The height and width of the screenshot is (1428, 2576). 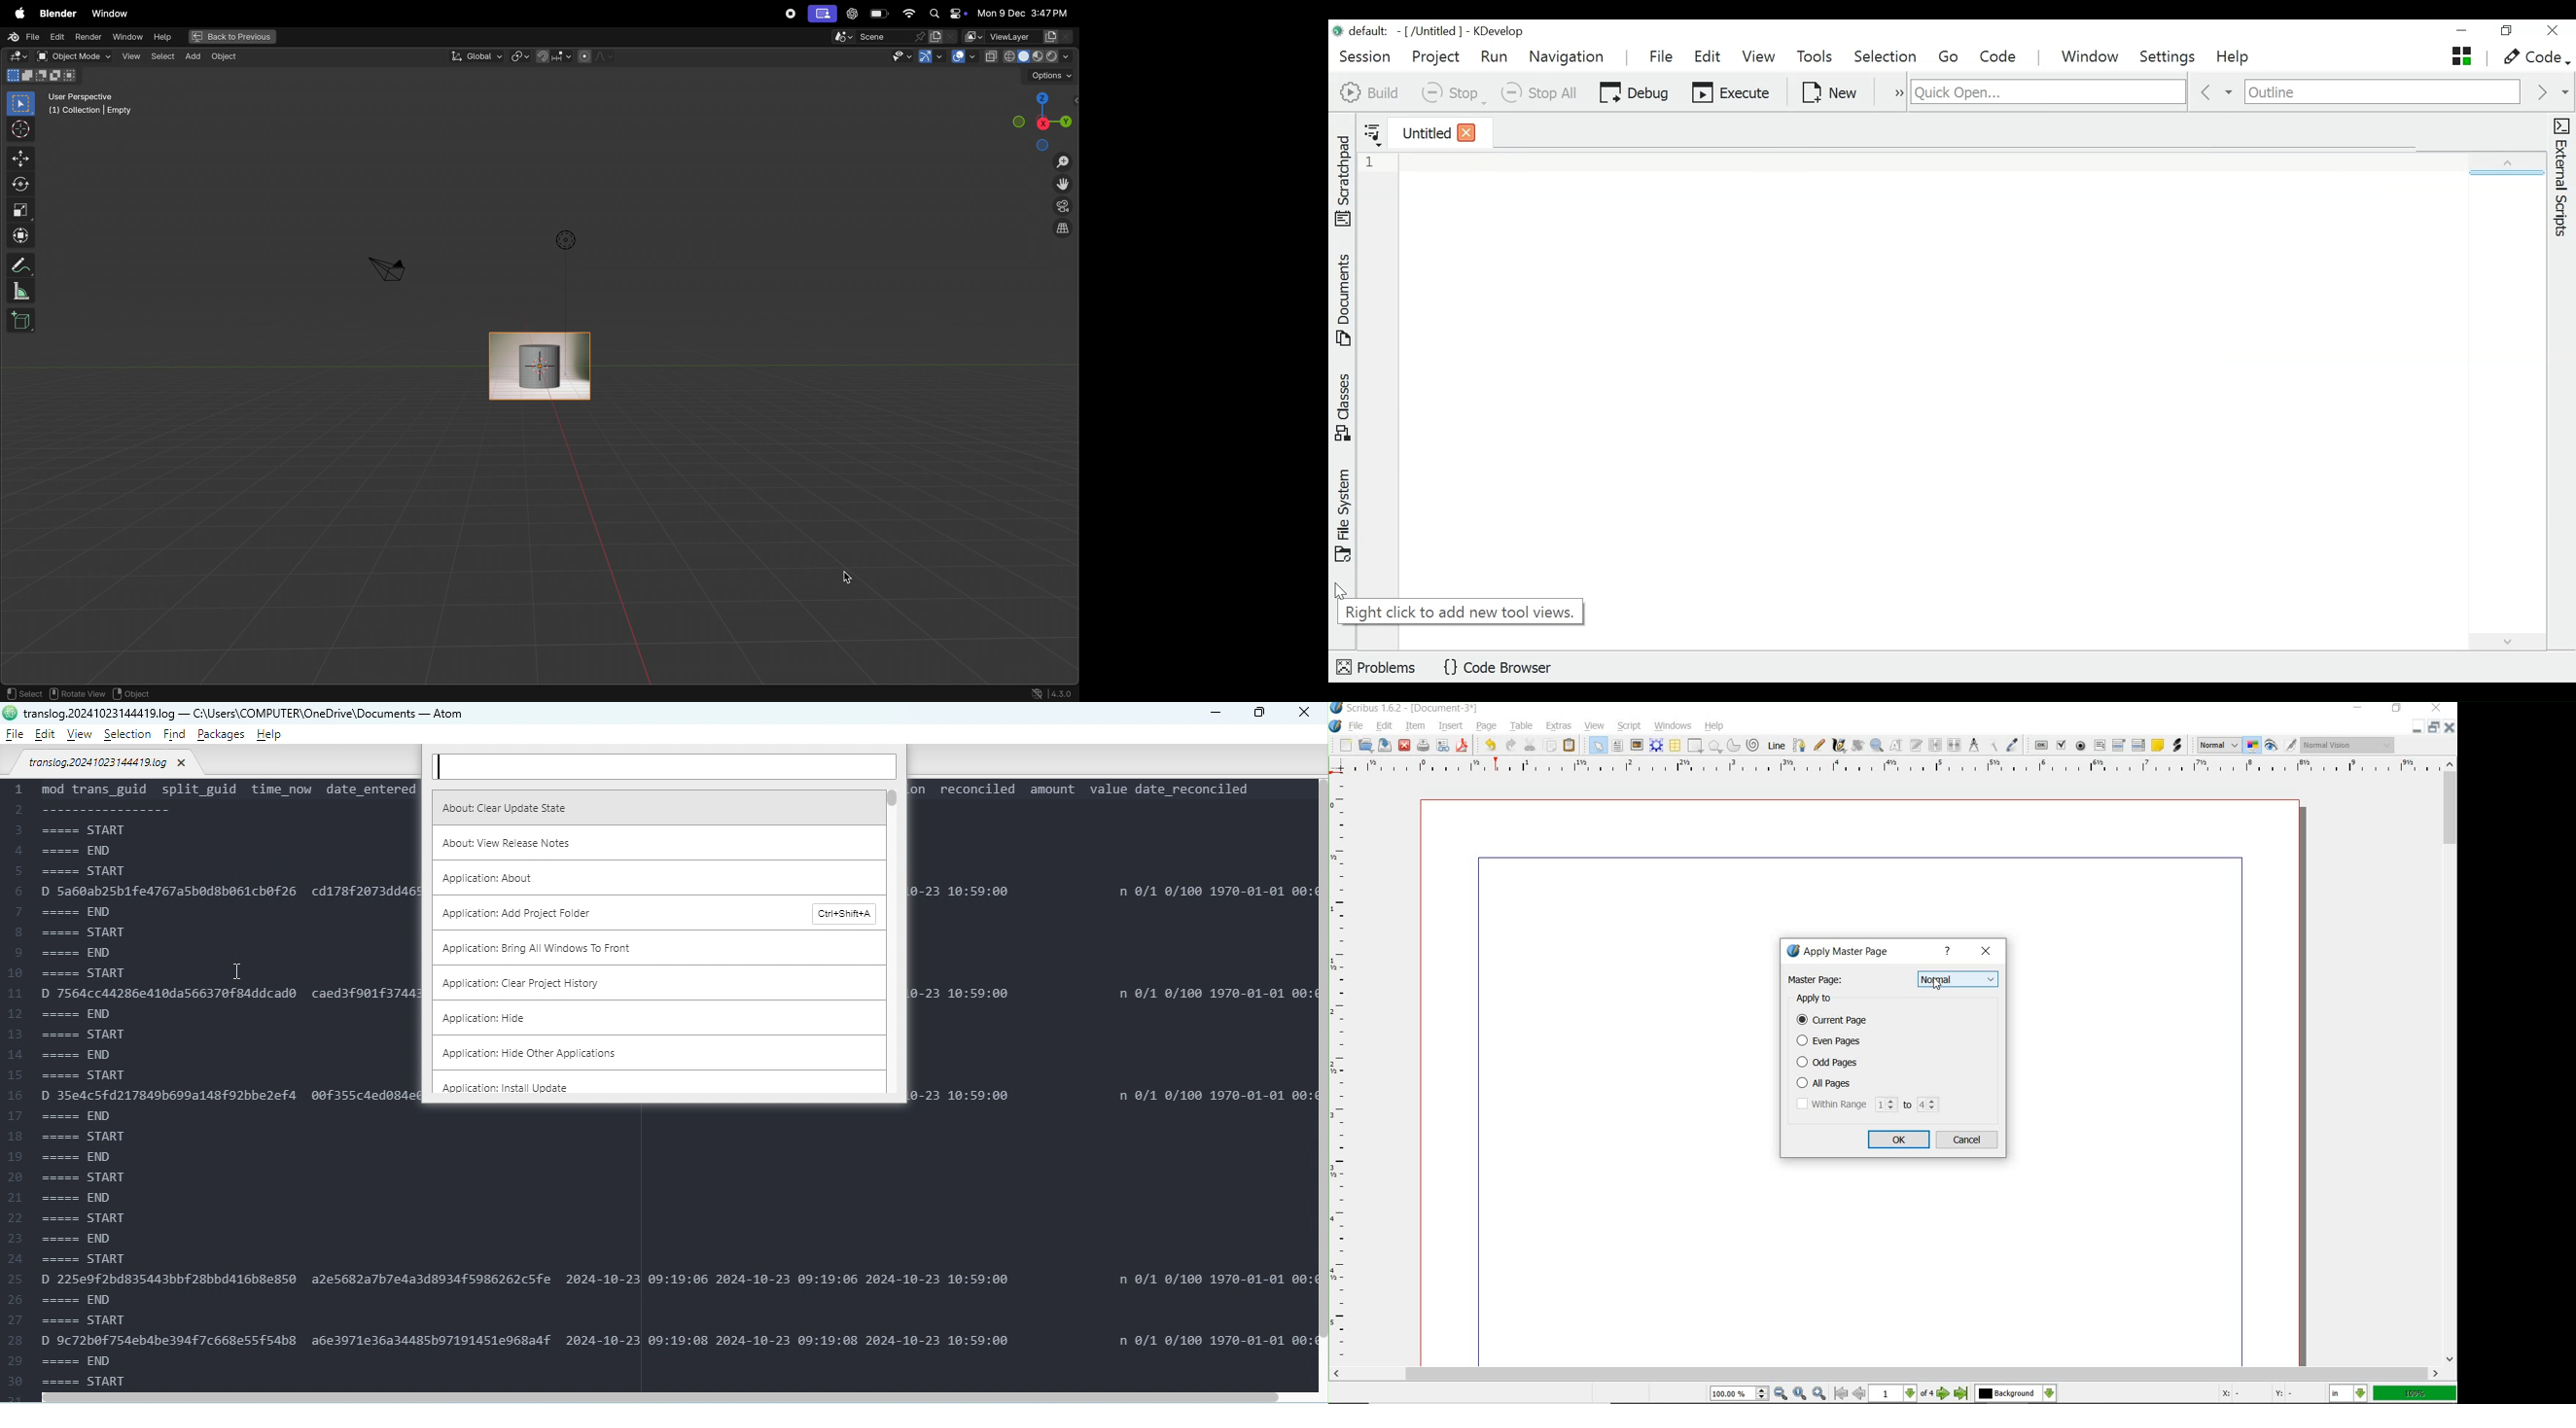 I want to click on Application: Install update, so click(x=649, y=1086).